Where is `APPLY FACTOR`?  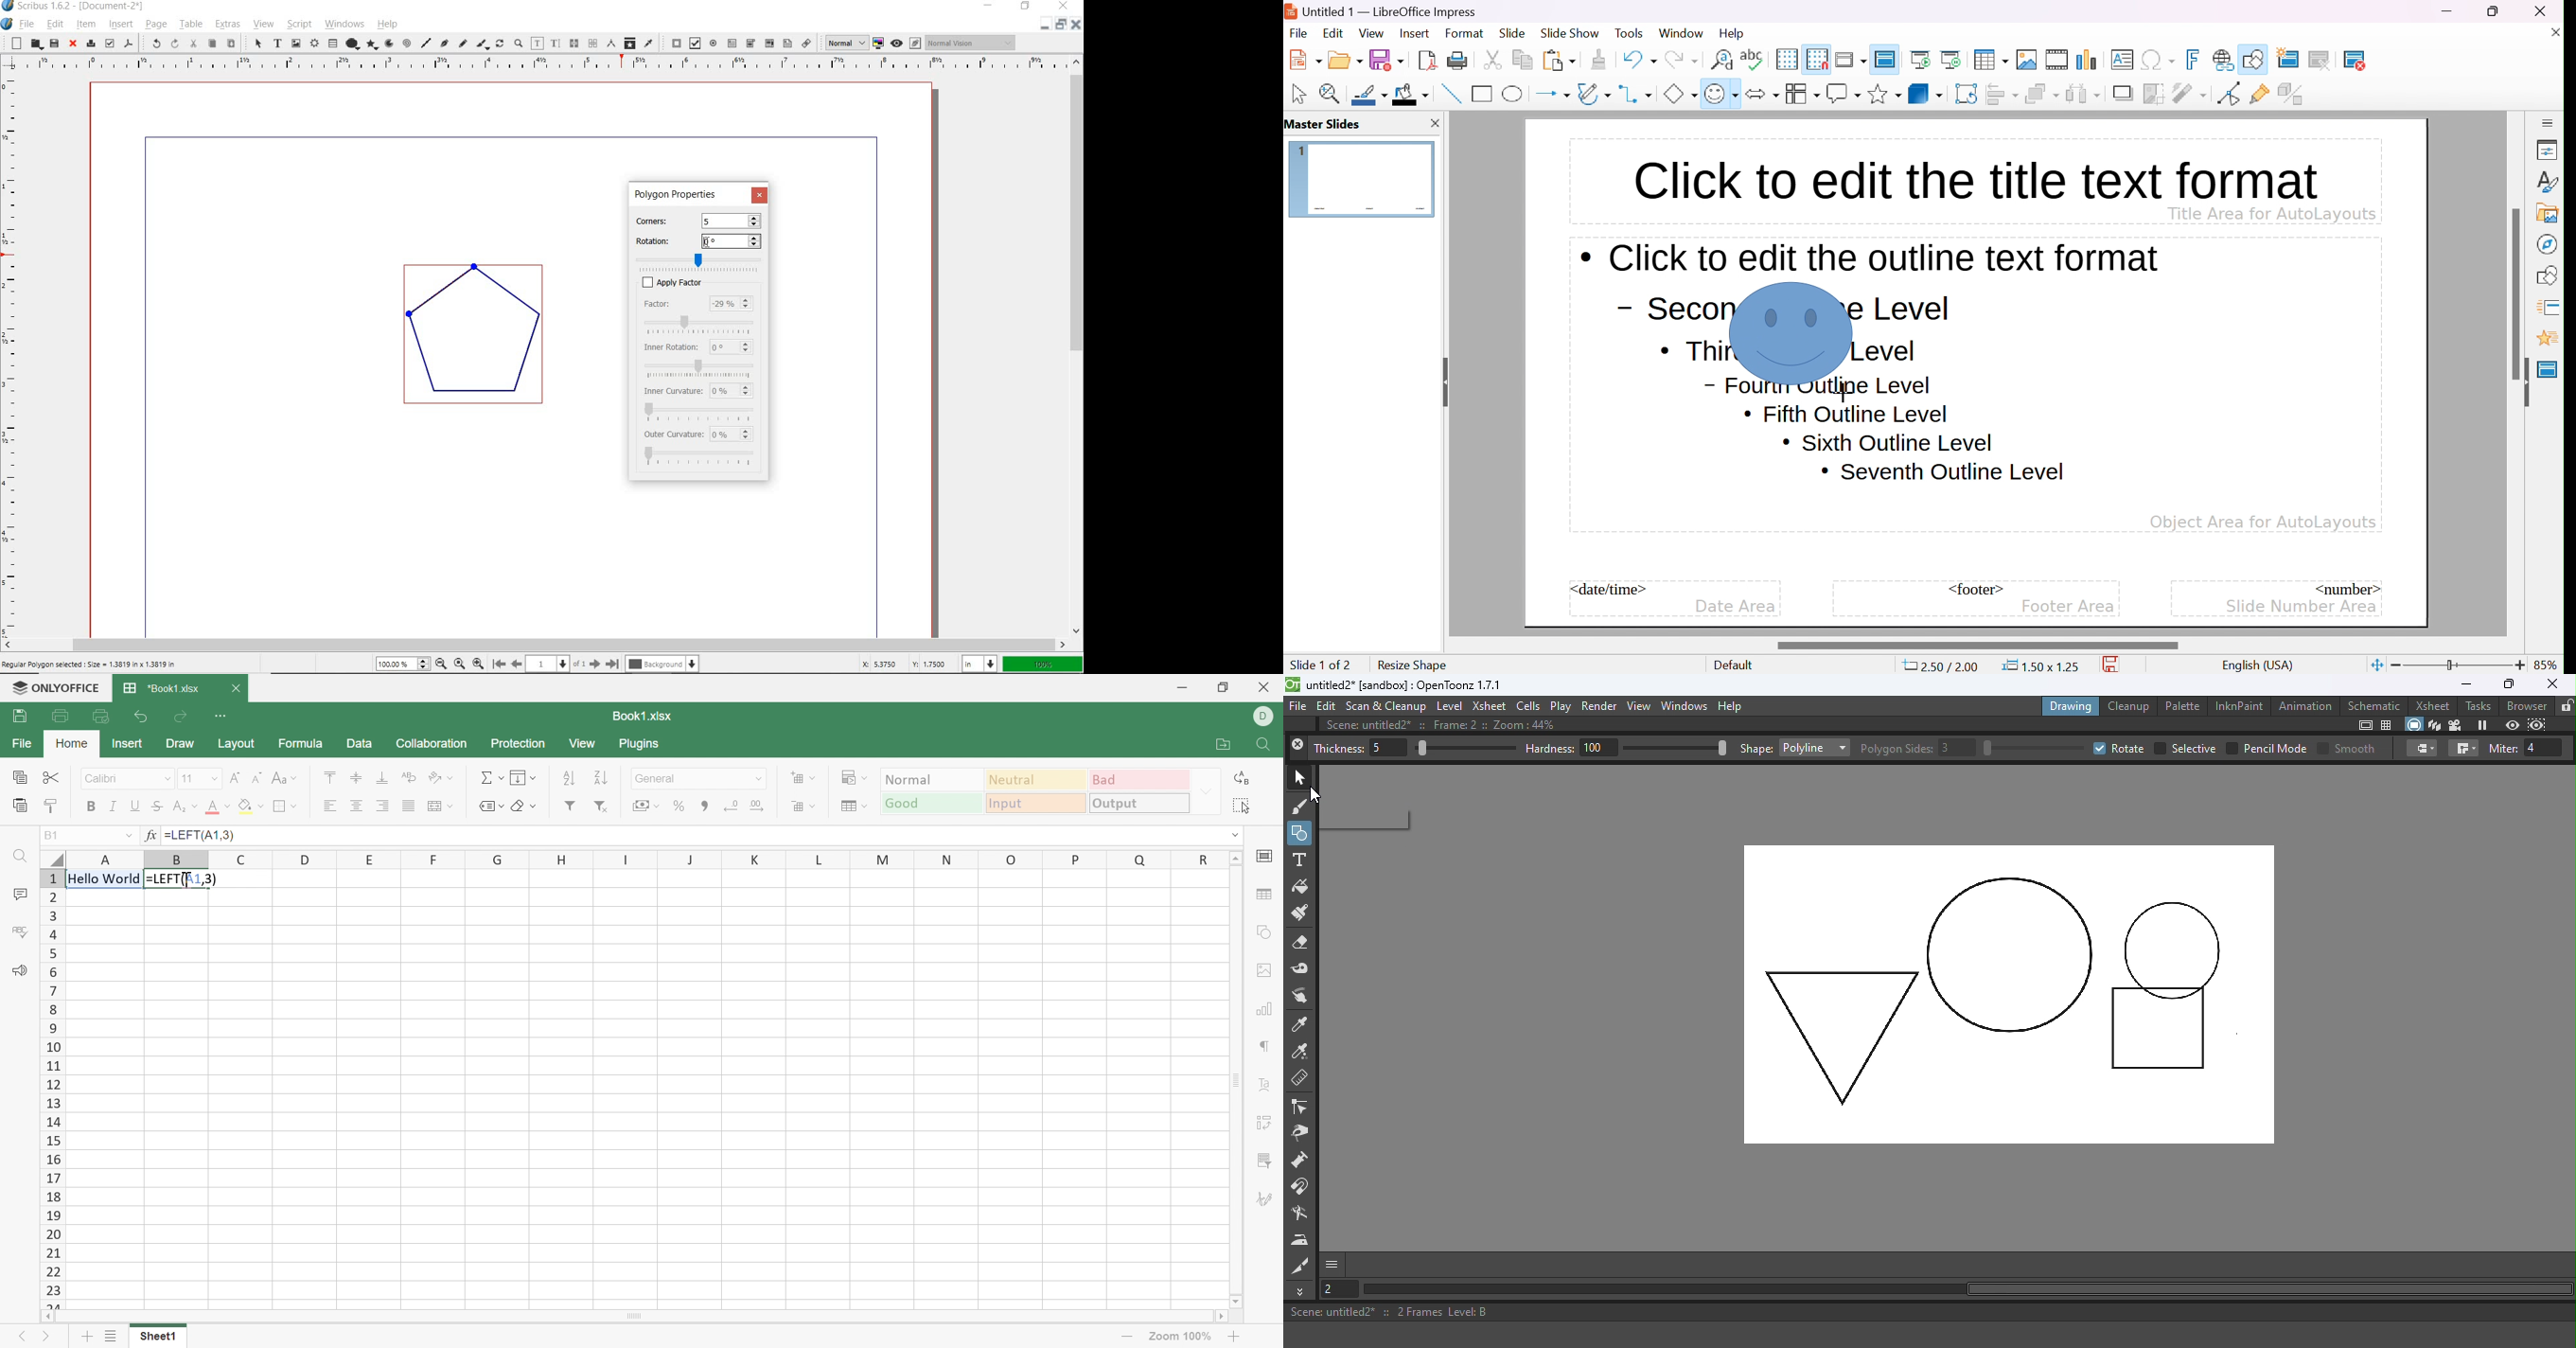 APPLY FACTOR is located at coordinates (713, 281).